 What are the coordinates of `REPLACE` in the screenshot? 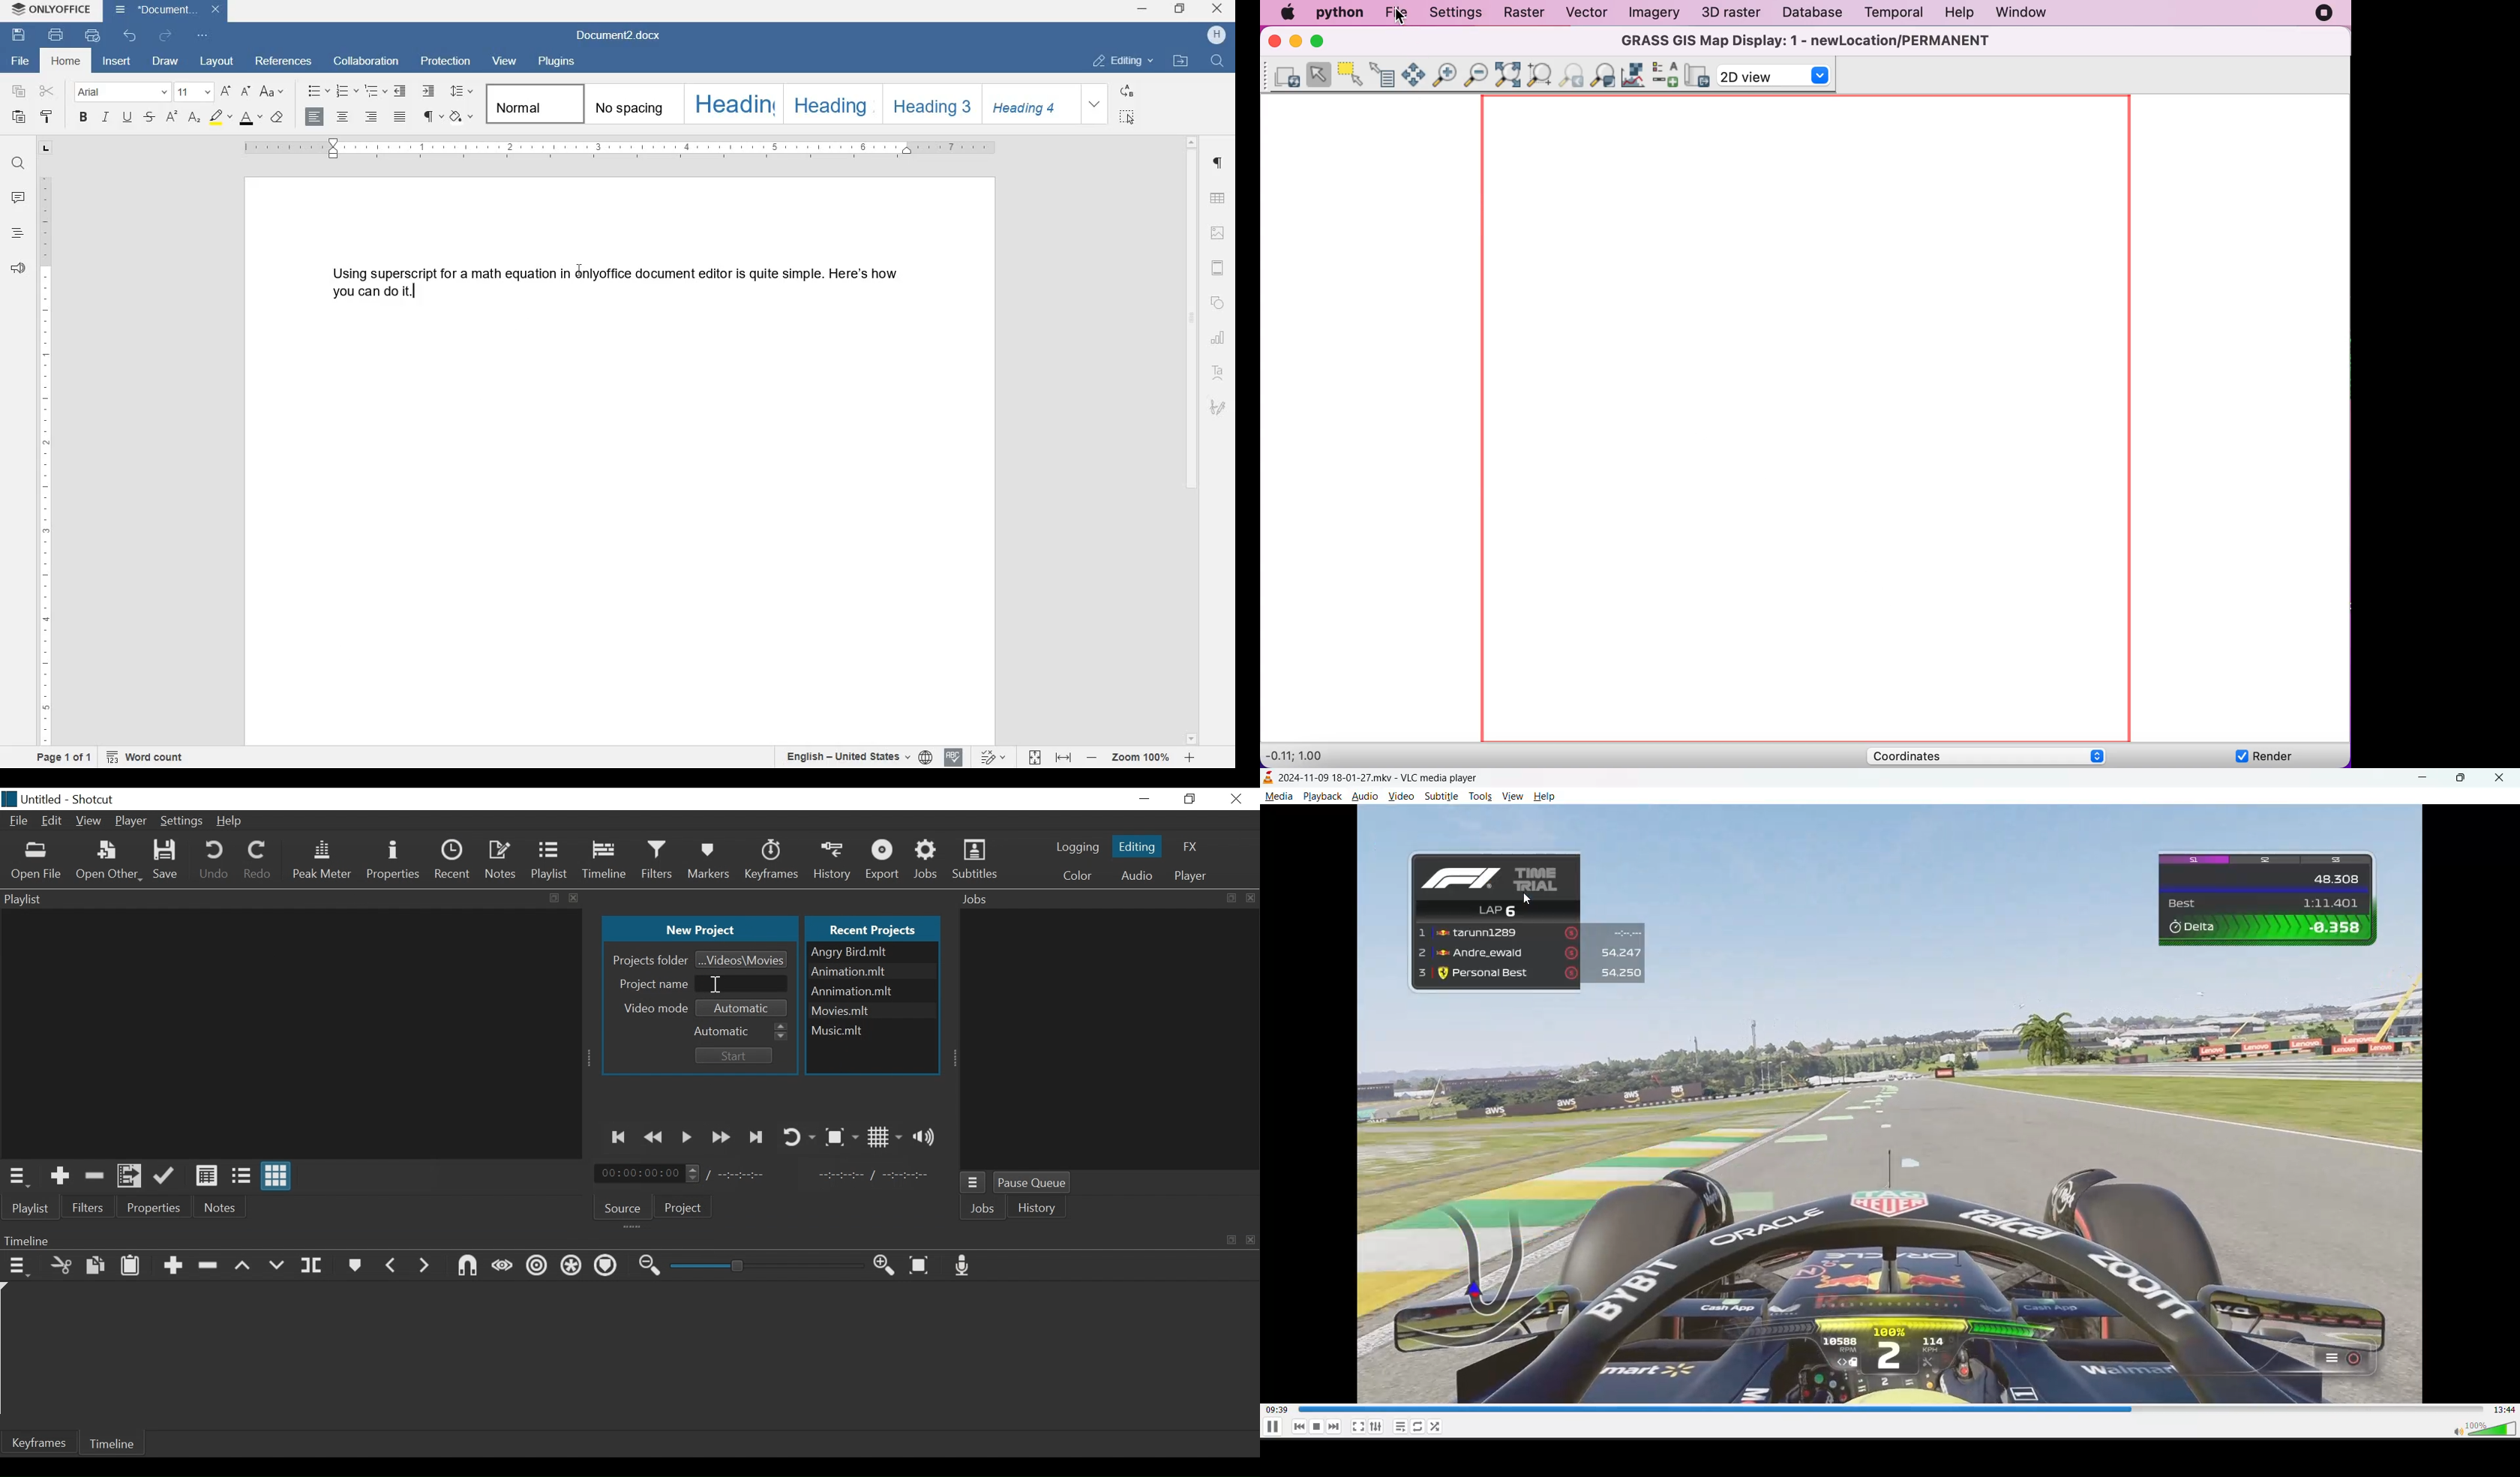 It's located at (1128, 92).